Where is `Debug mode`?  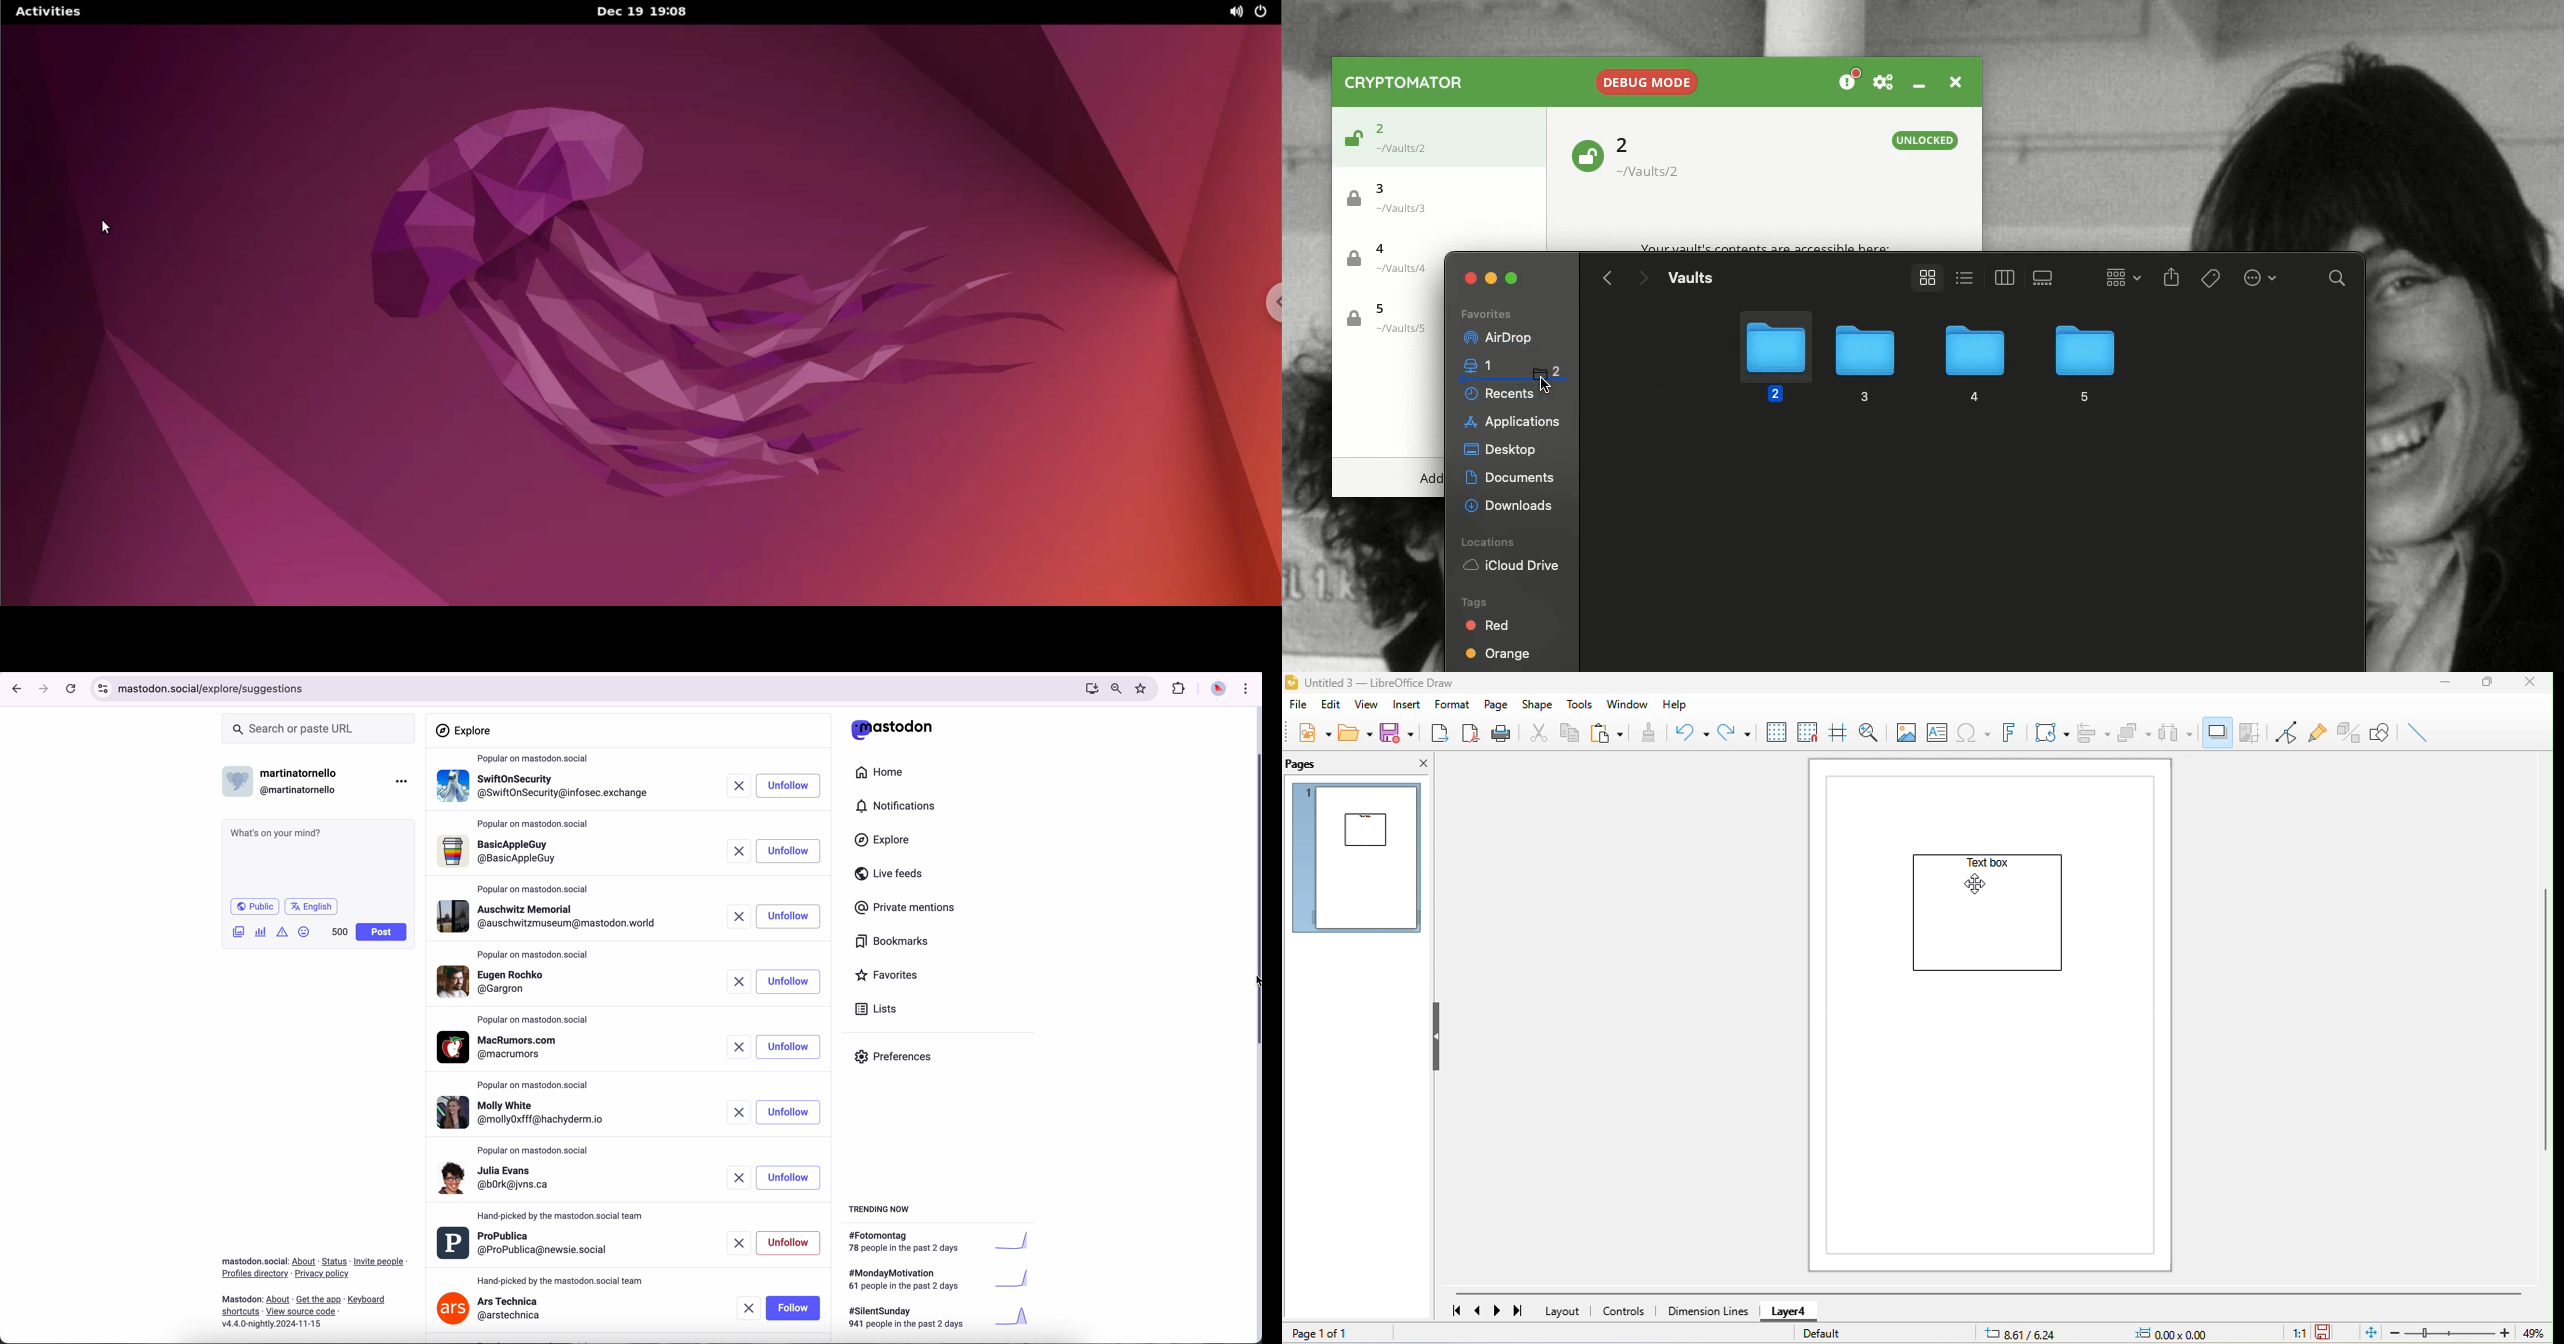 Debug mode is located at coordinates (1644, 78).